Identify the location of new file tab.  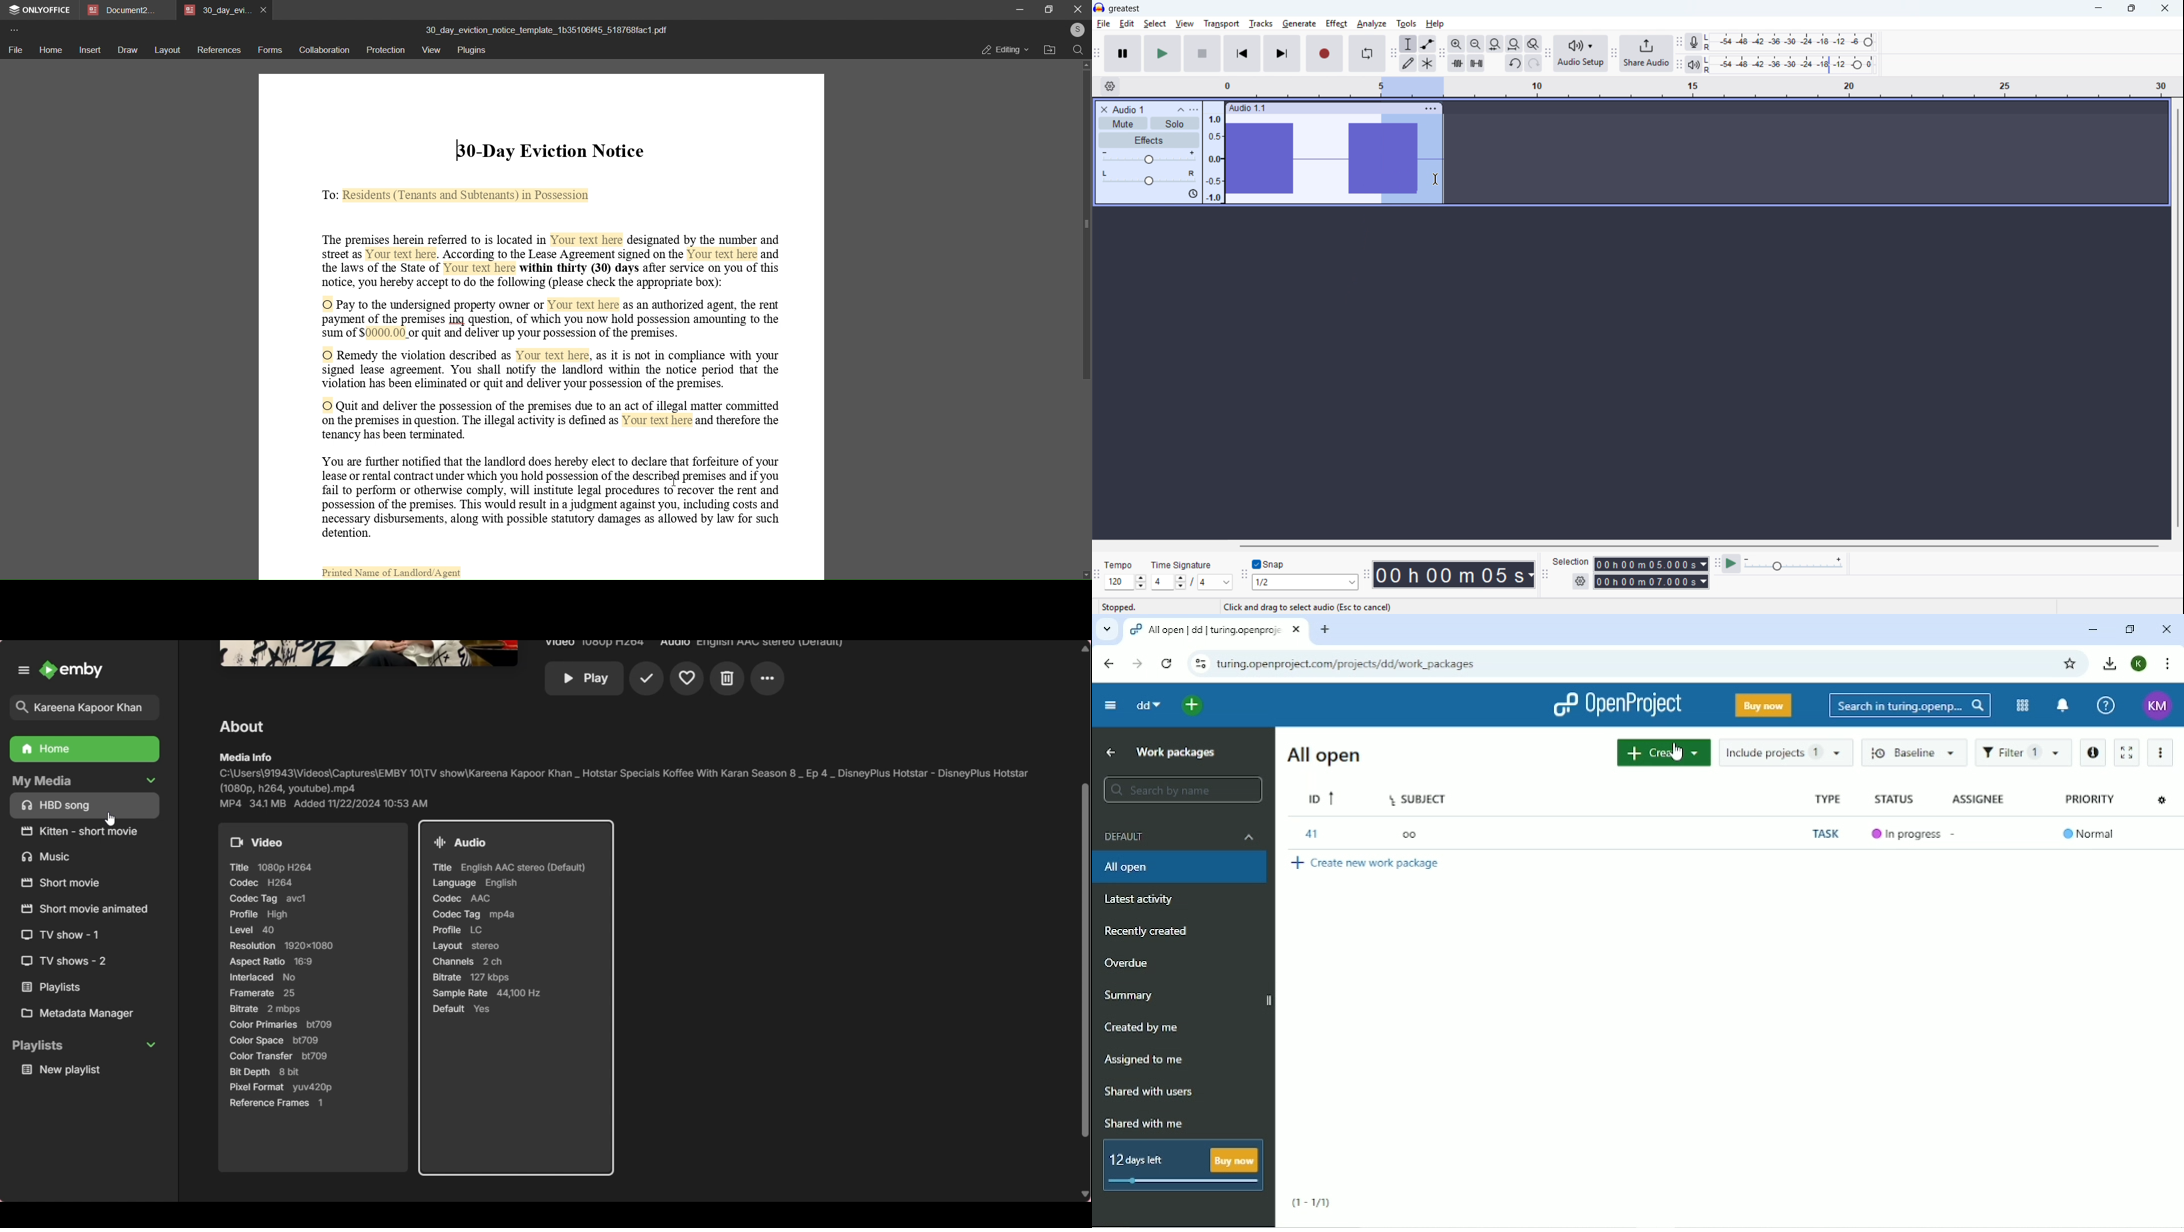
(543, 326).